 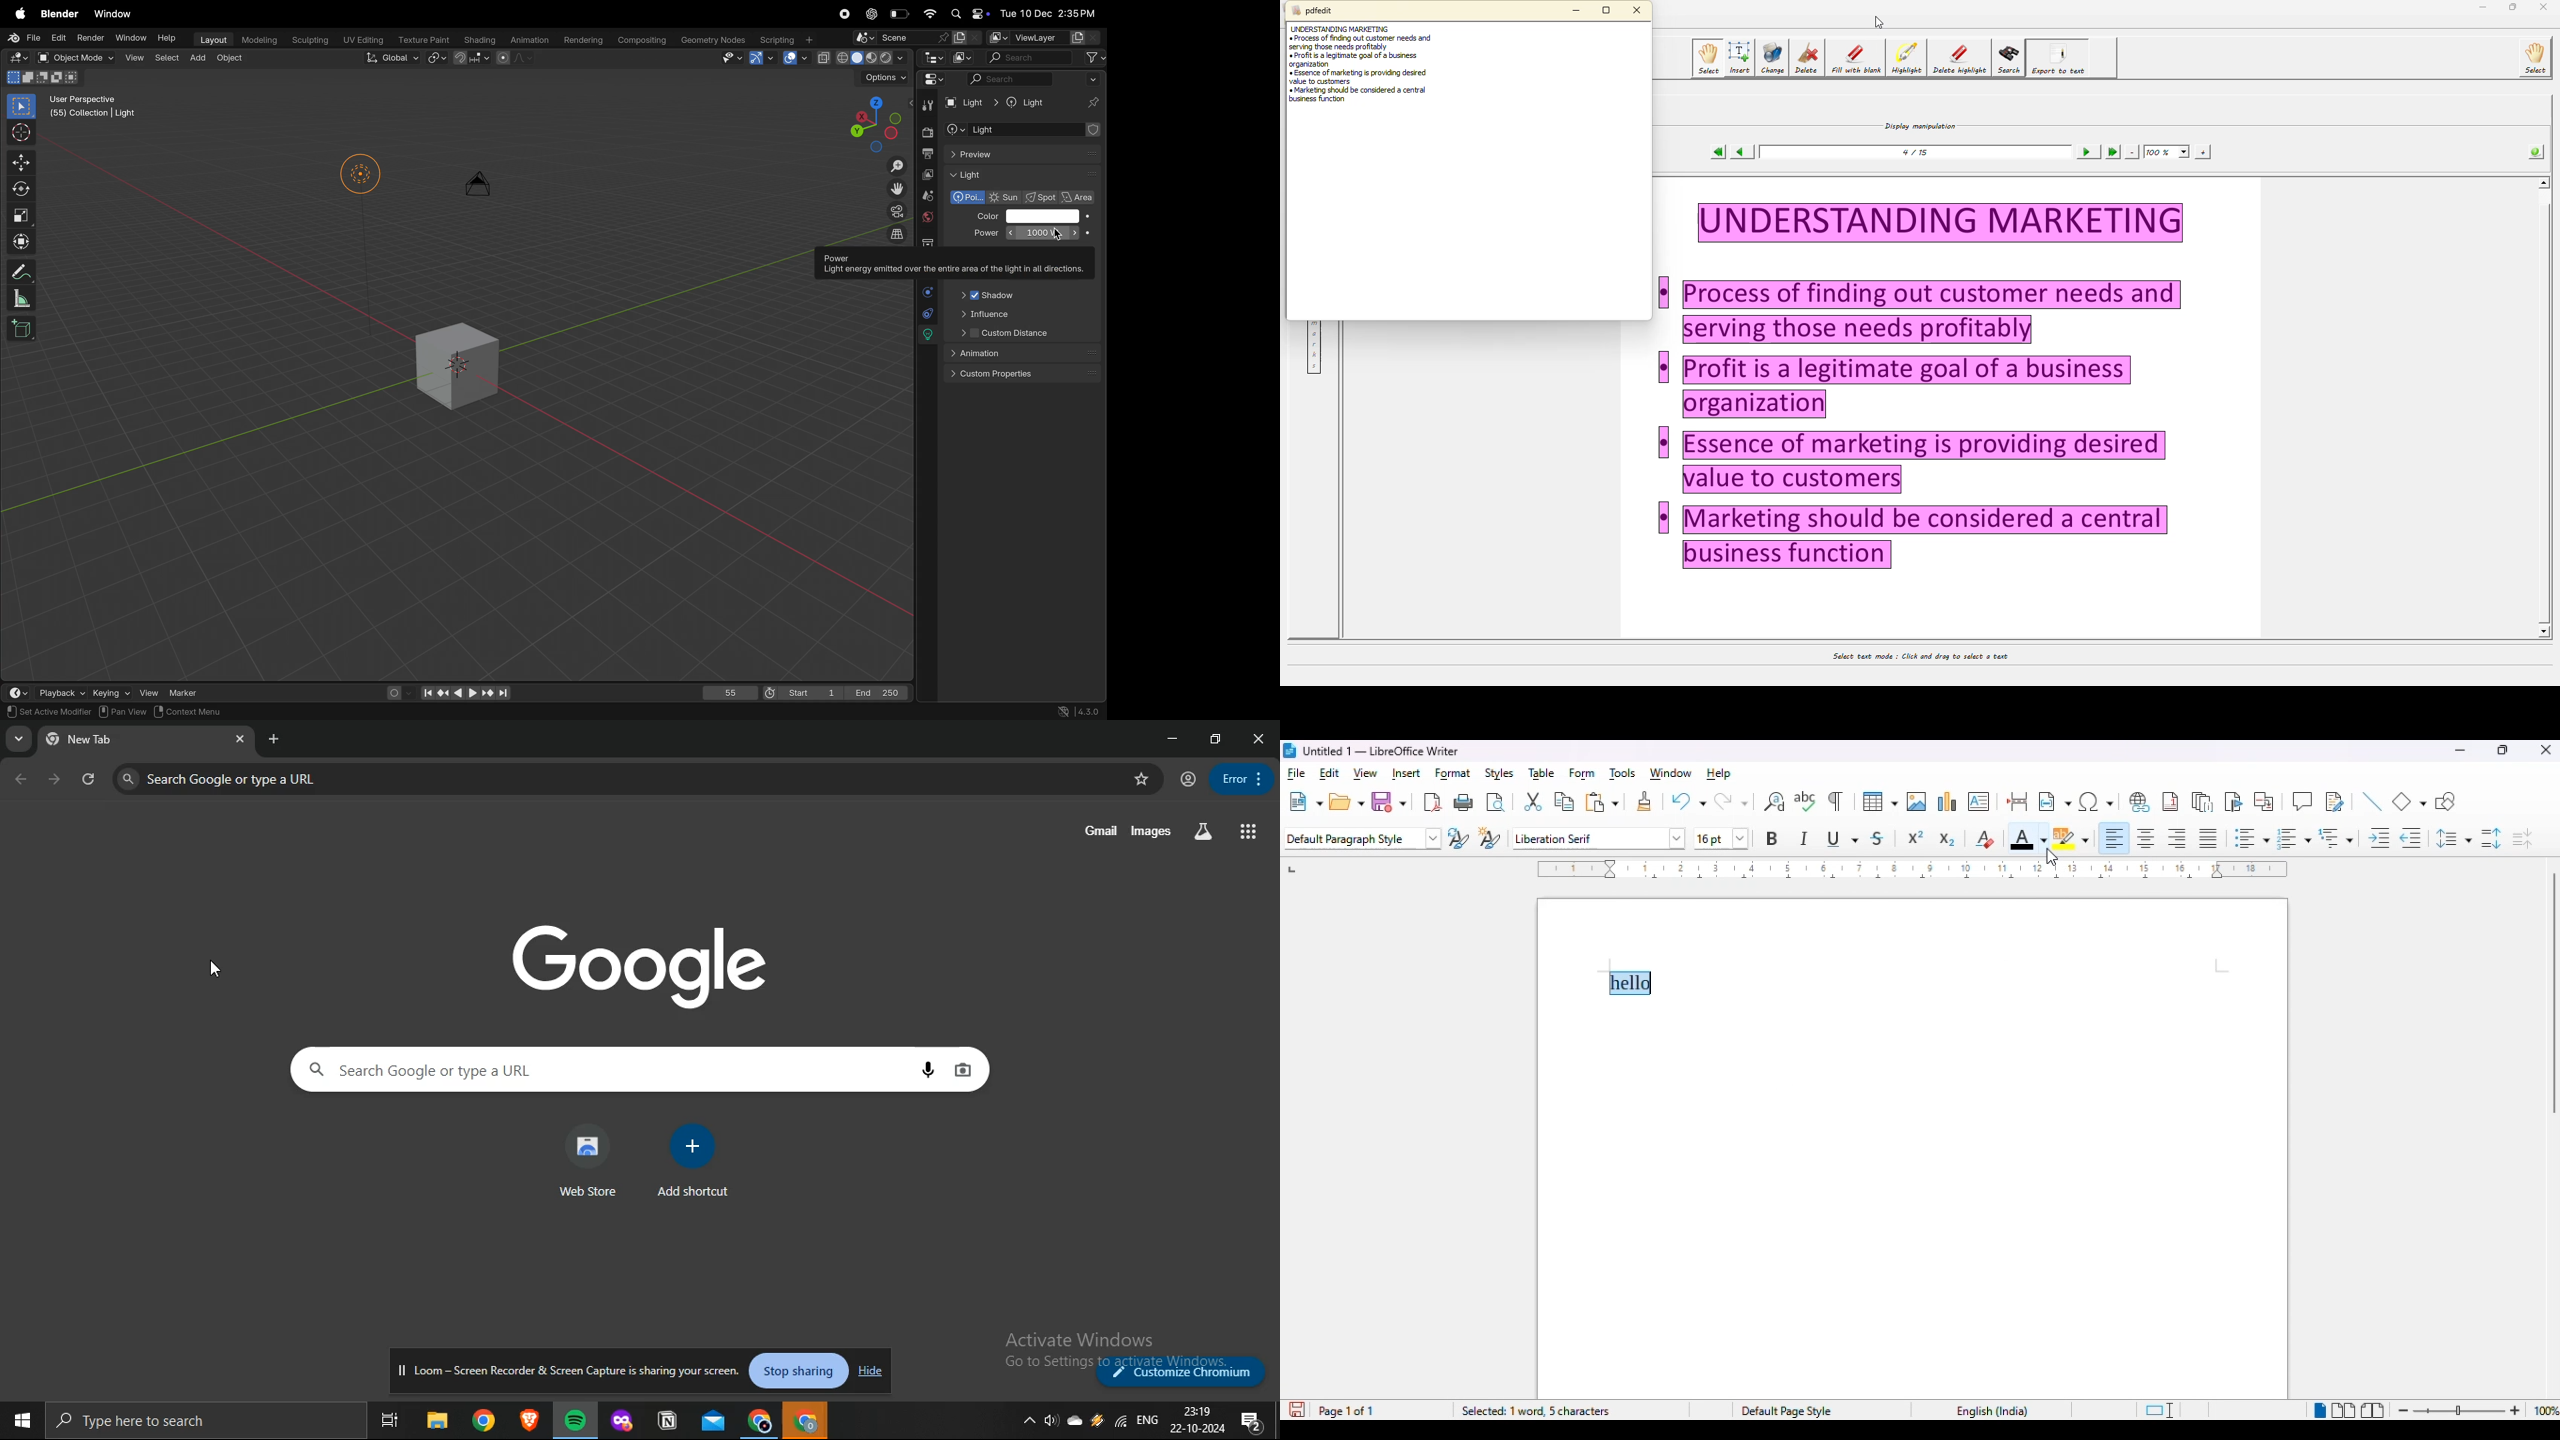 I want to click on add shortcut, so click(x=692, y=1163).